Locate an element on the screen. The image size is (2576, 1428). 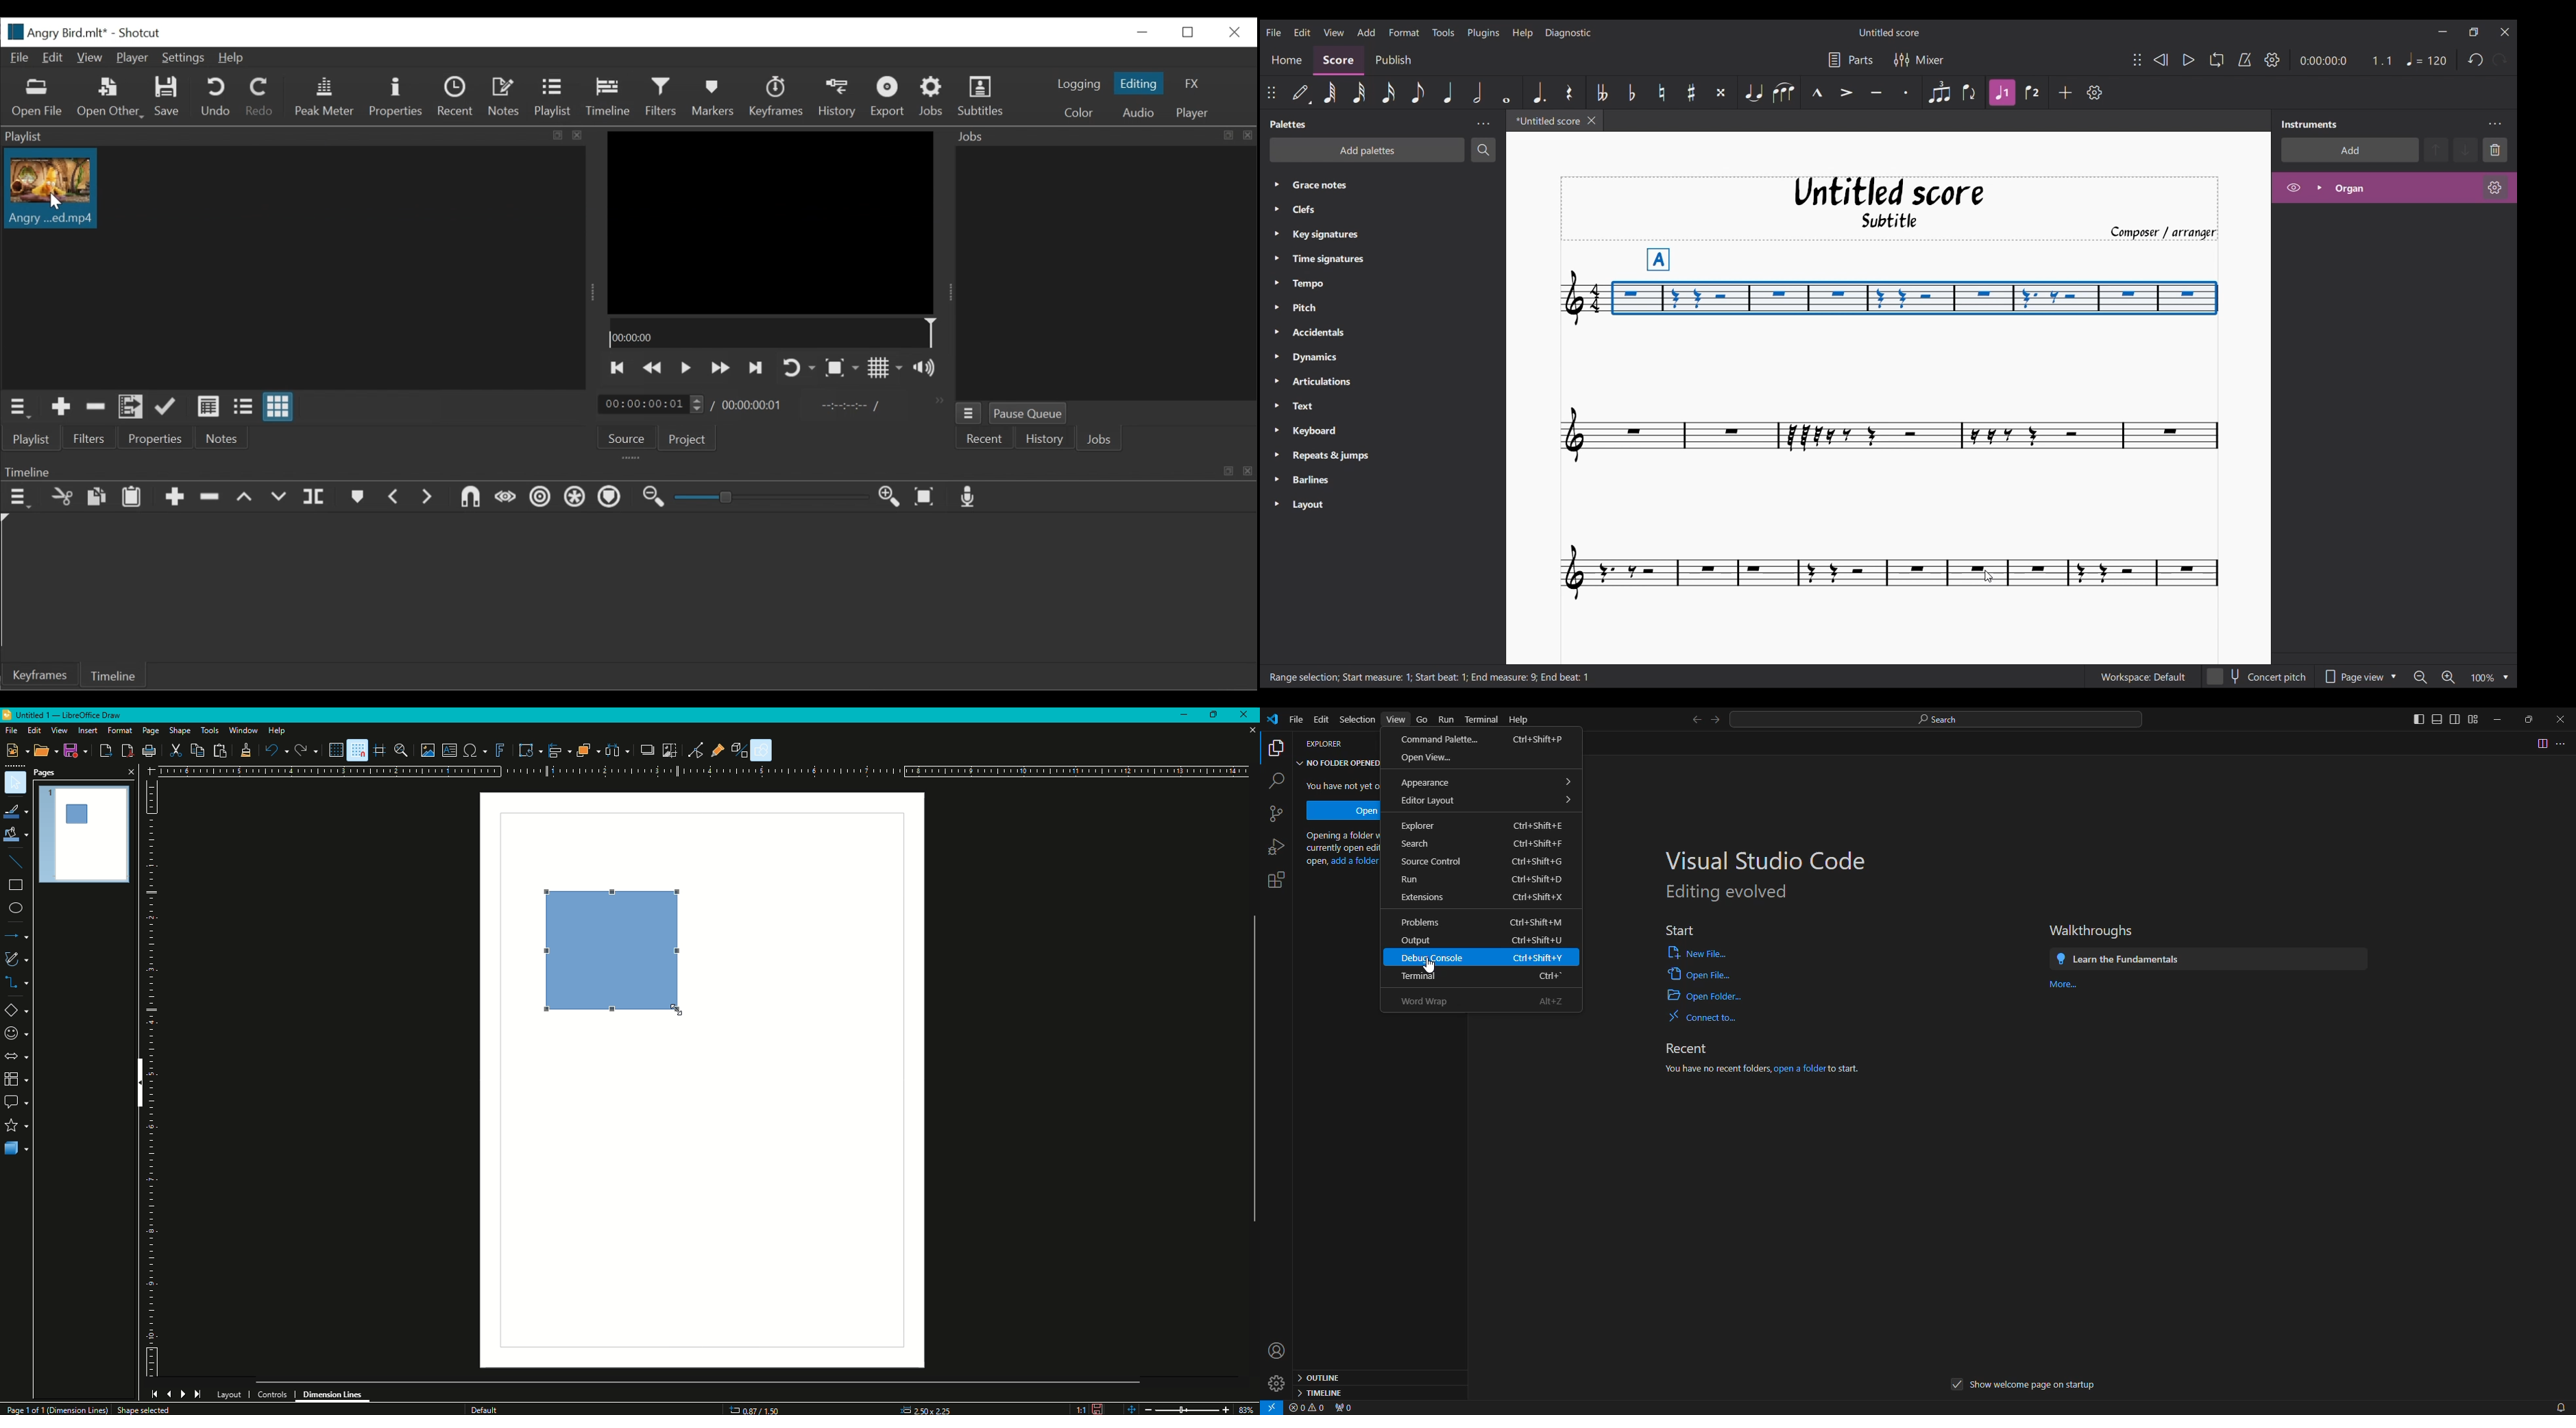
Cut is located at coordinates (176, 750).